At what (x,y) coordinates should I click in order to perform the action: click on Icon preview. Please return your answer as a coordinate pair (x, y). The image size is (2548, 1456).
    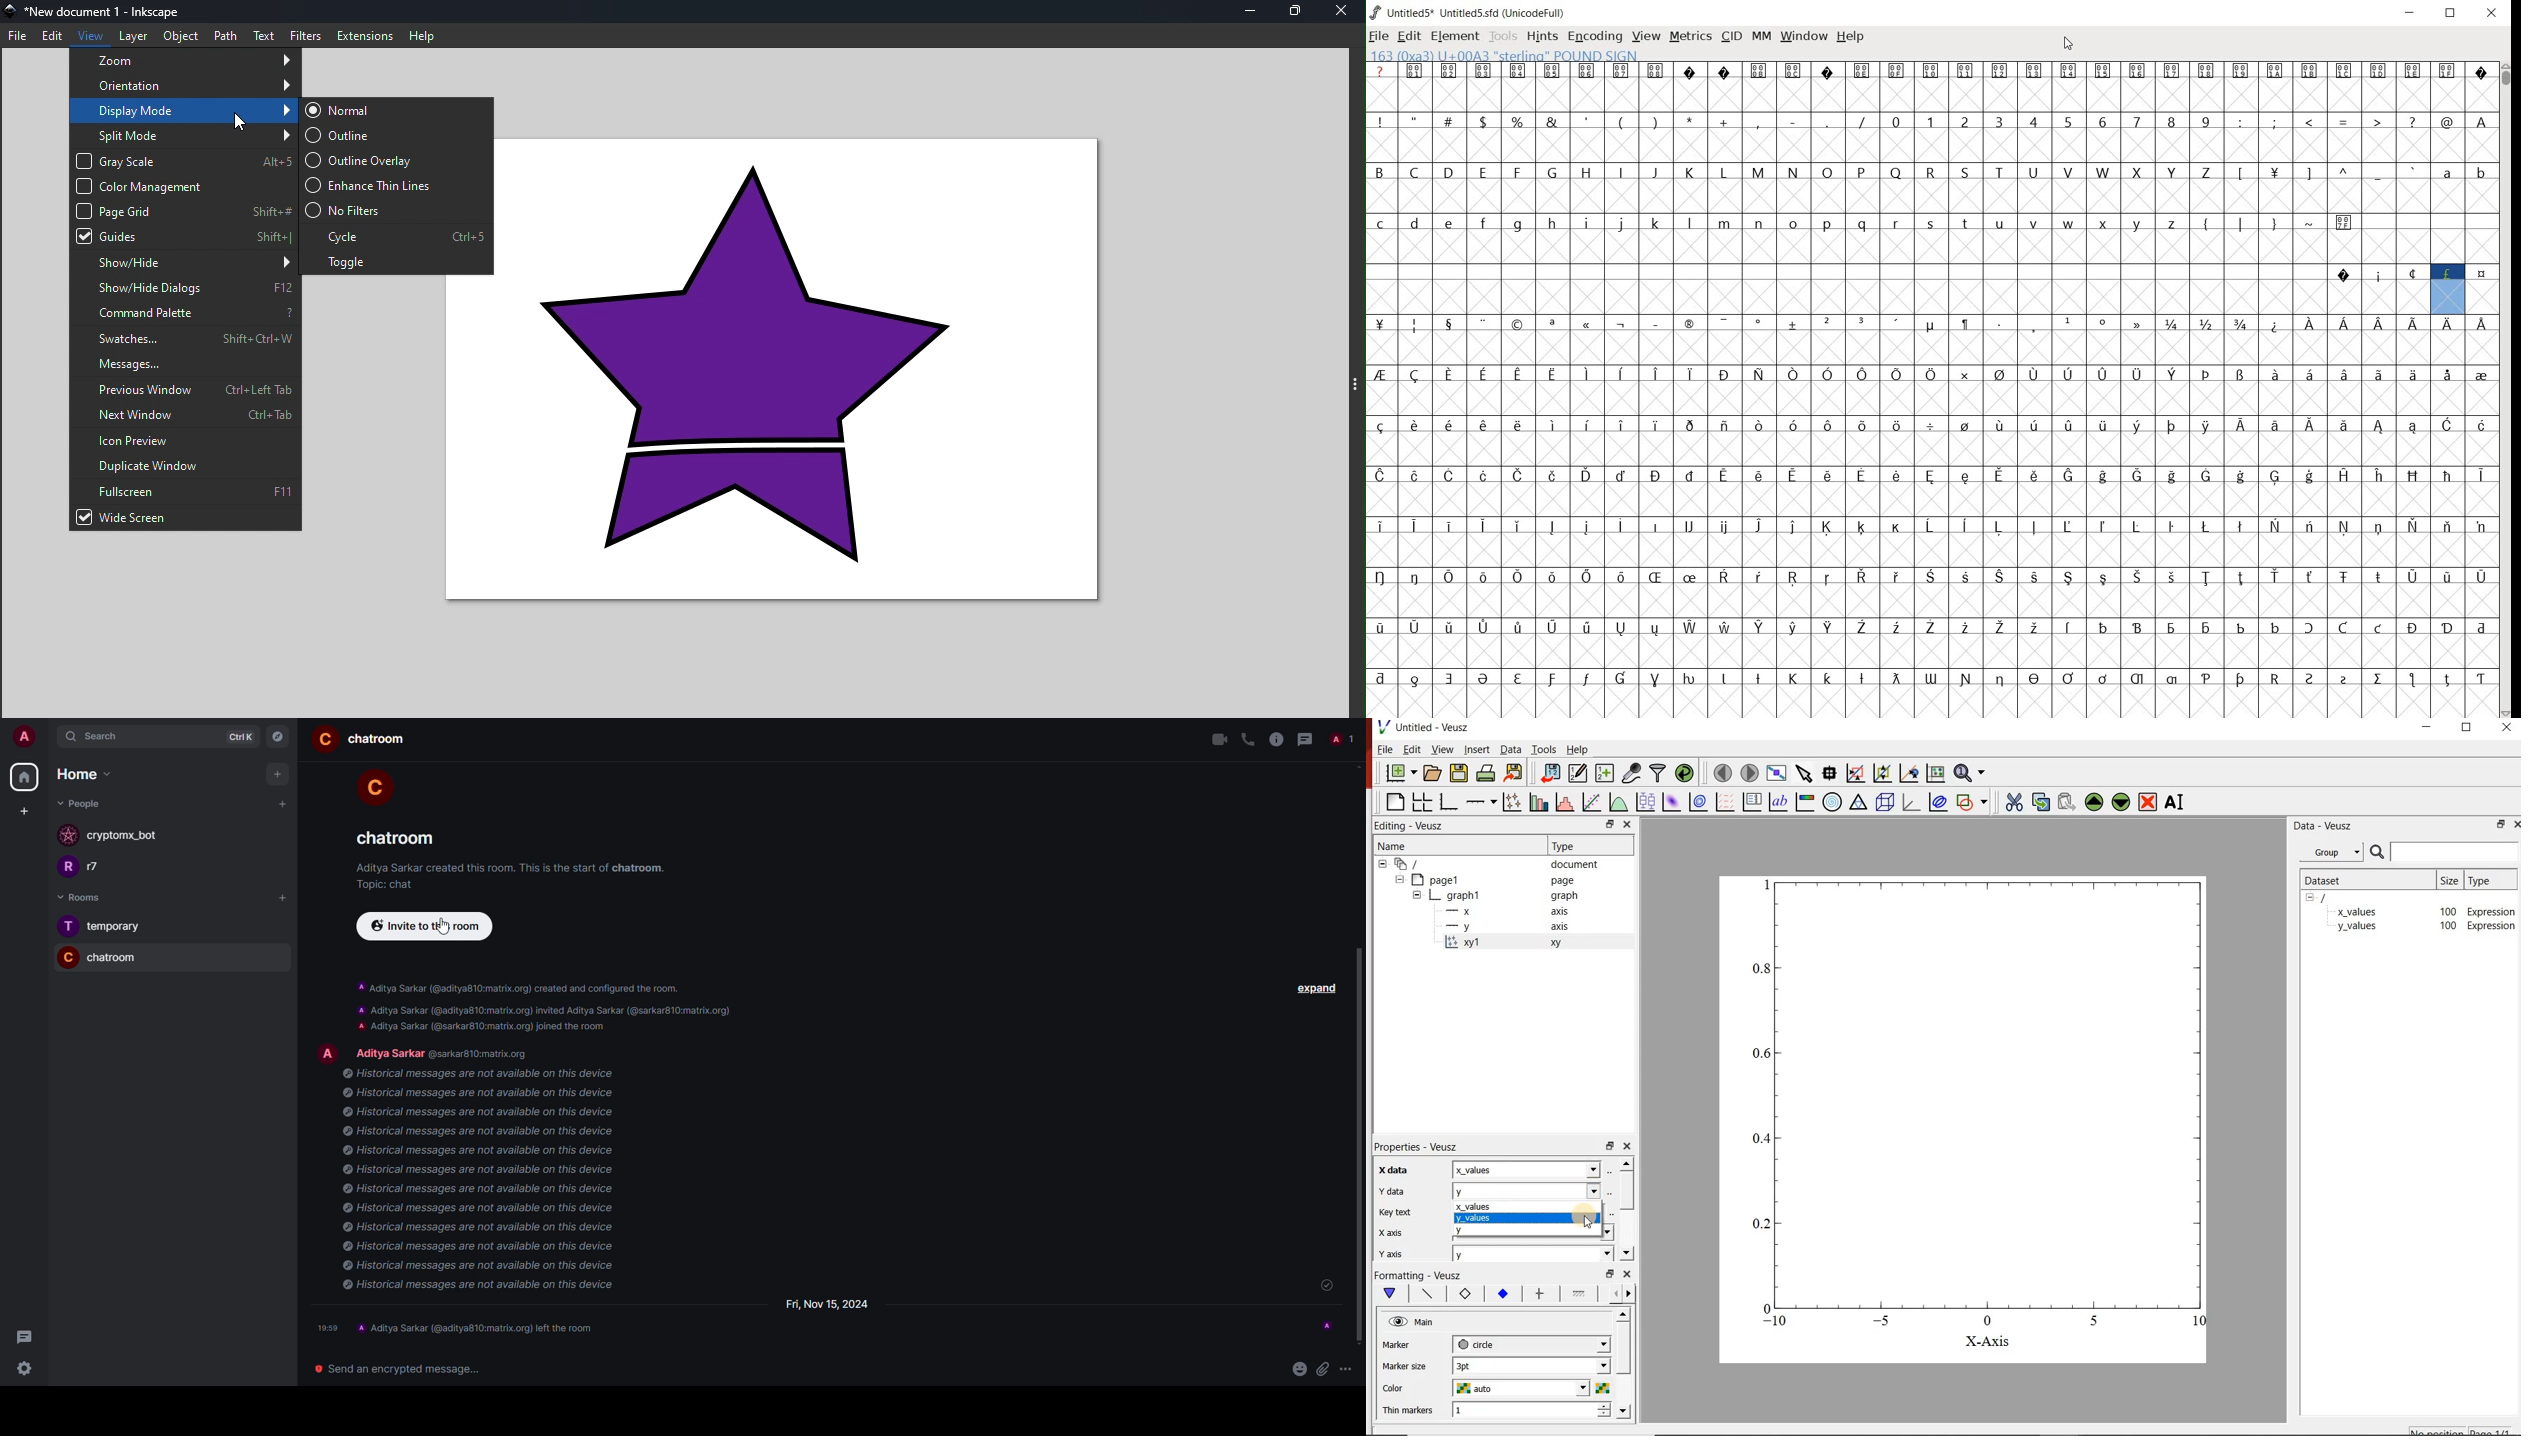
    Looking at the image, I should click on (184, 439).